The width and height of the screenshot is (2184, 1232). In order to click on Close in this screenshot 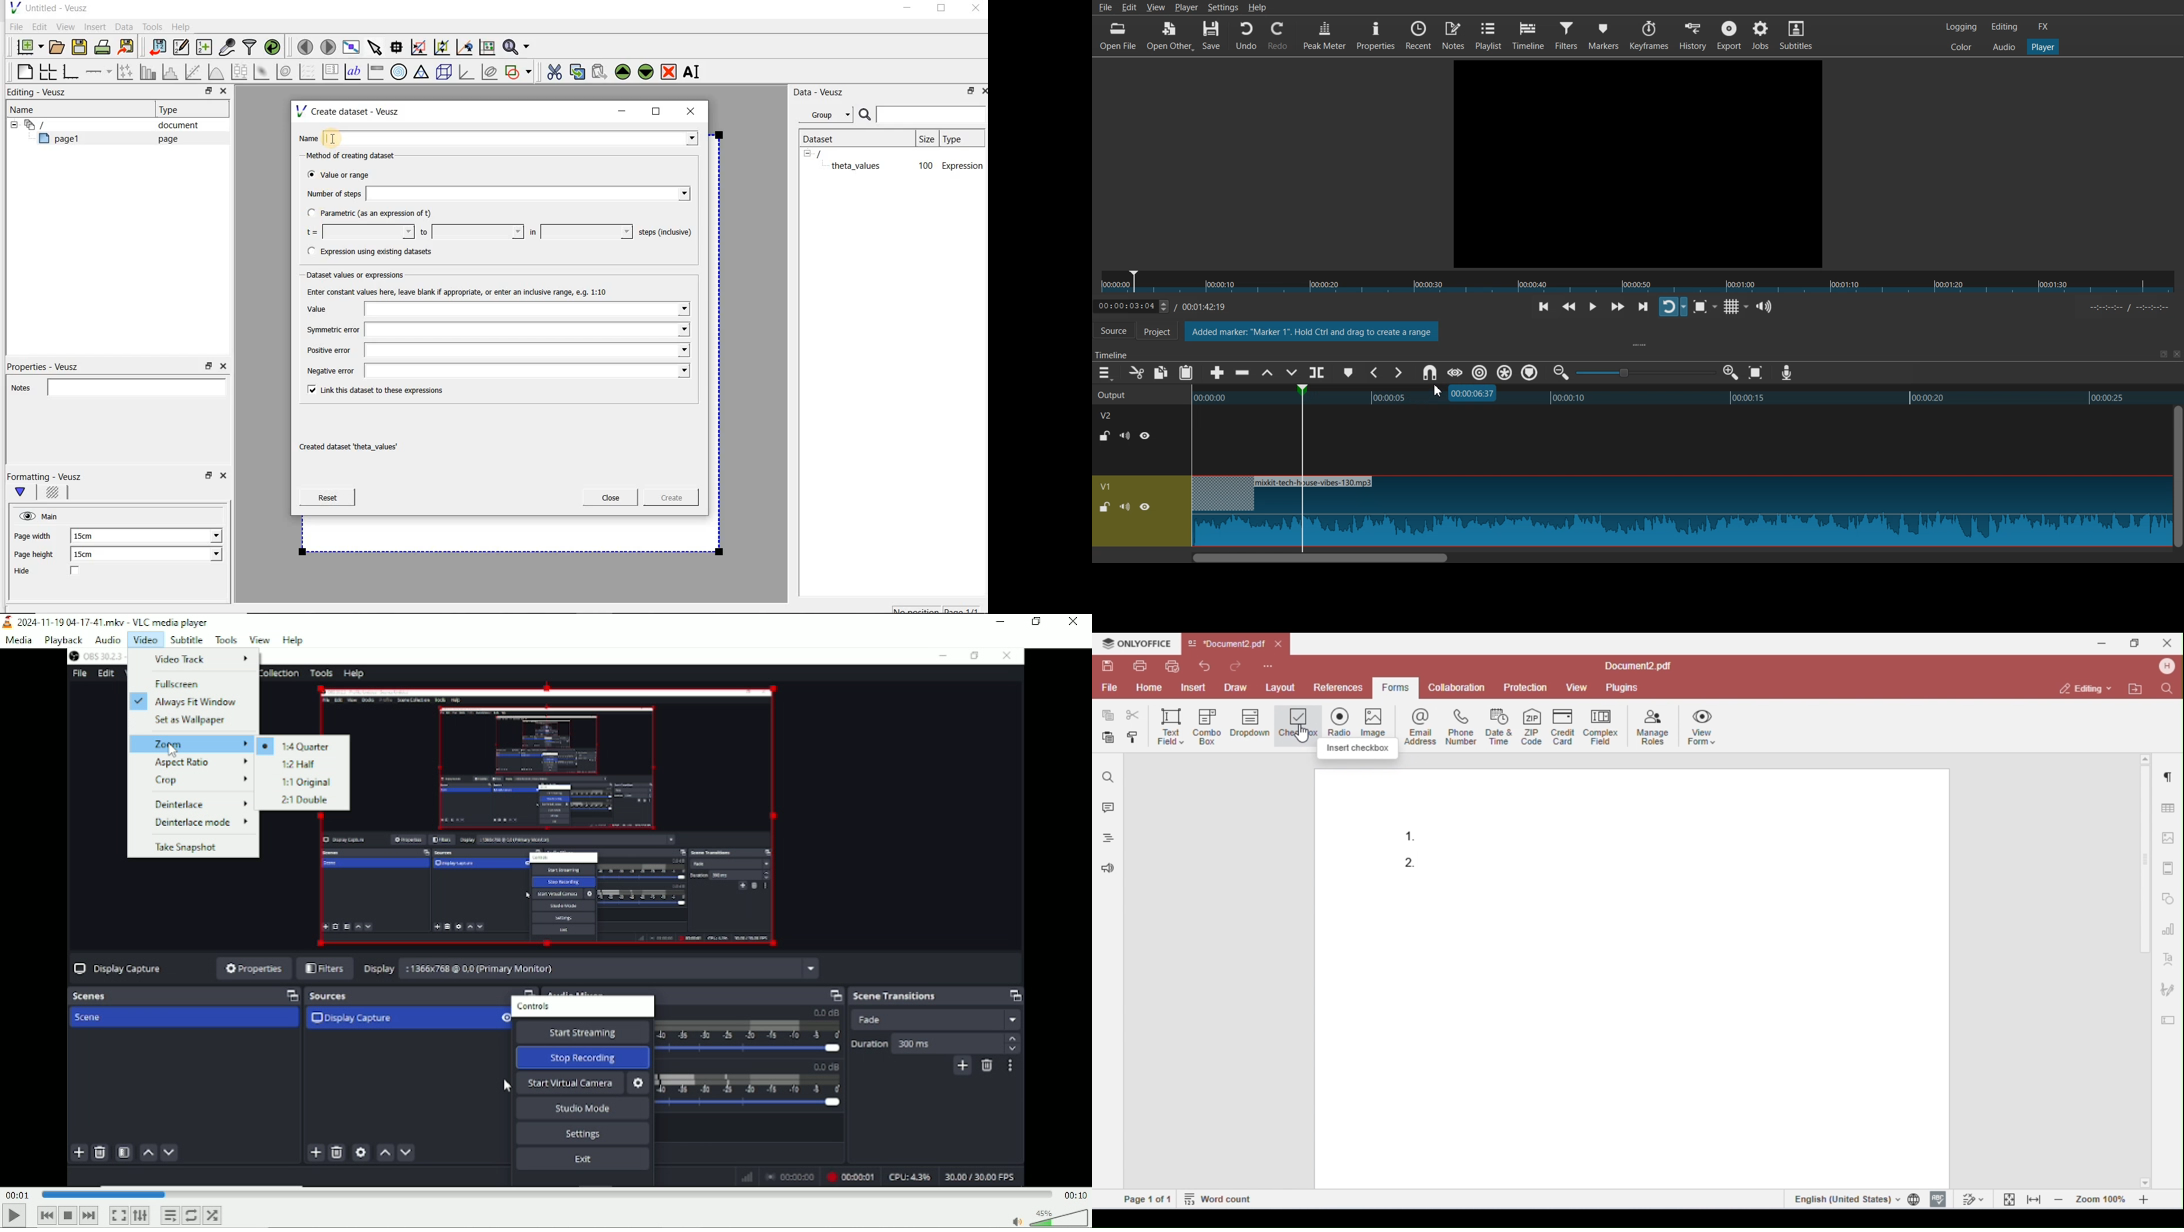, I will do `click(2175, 354)`.